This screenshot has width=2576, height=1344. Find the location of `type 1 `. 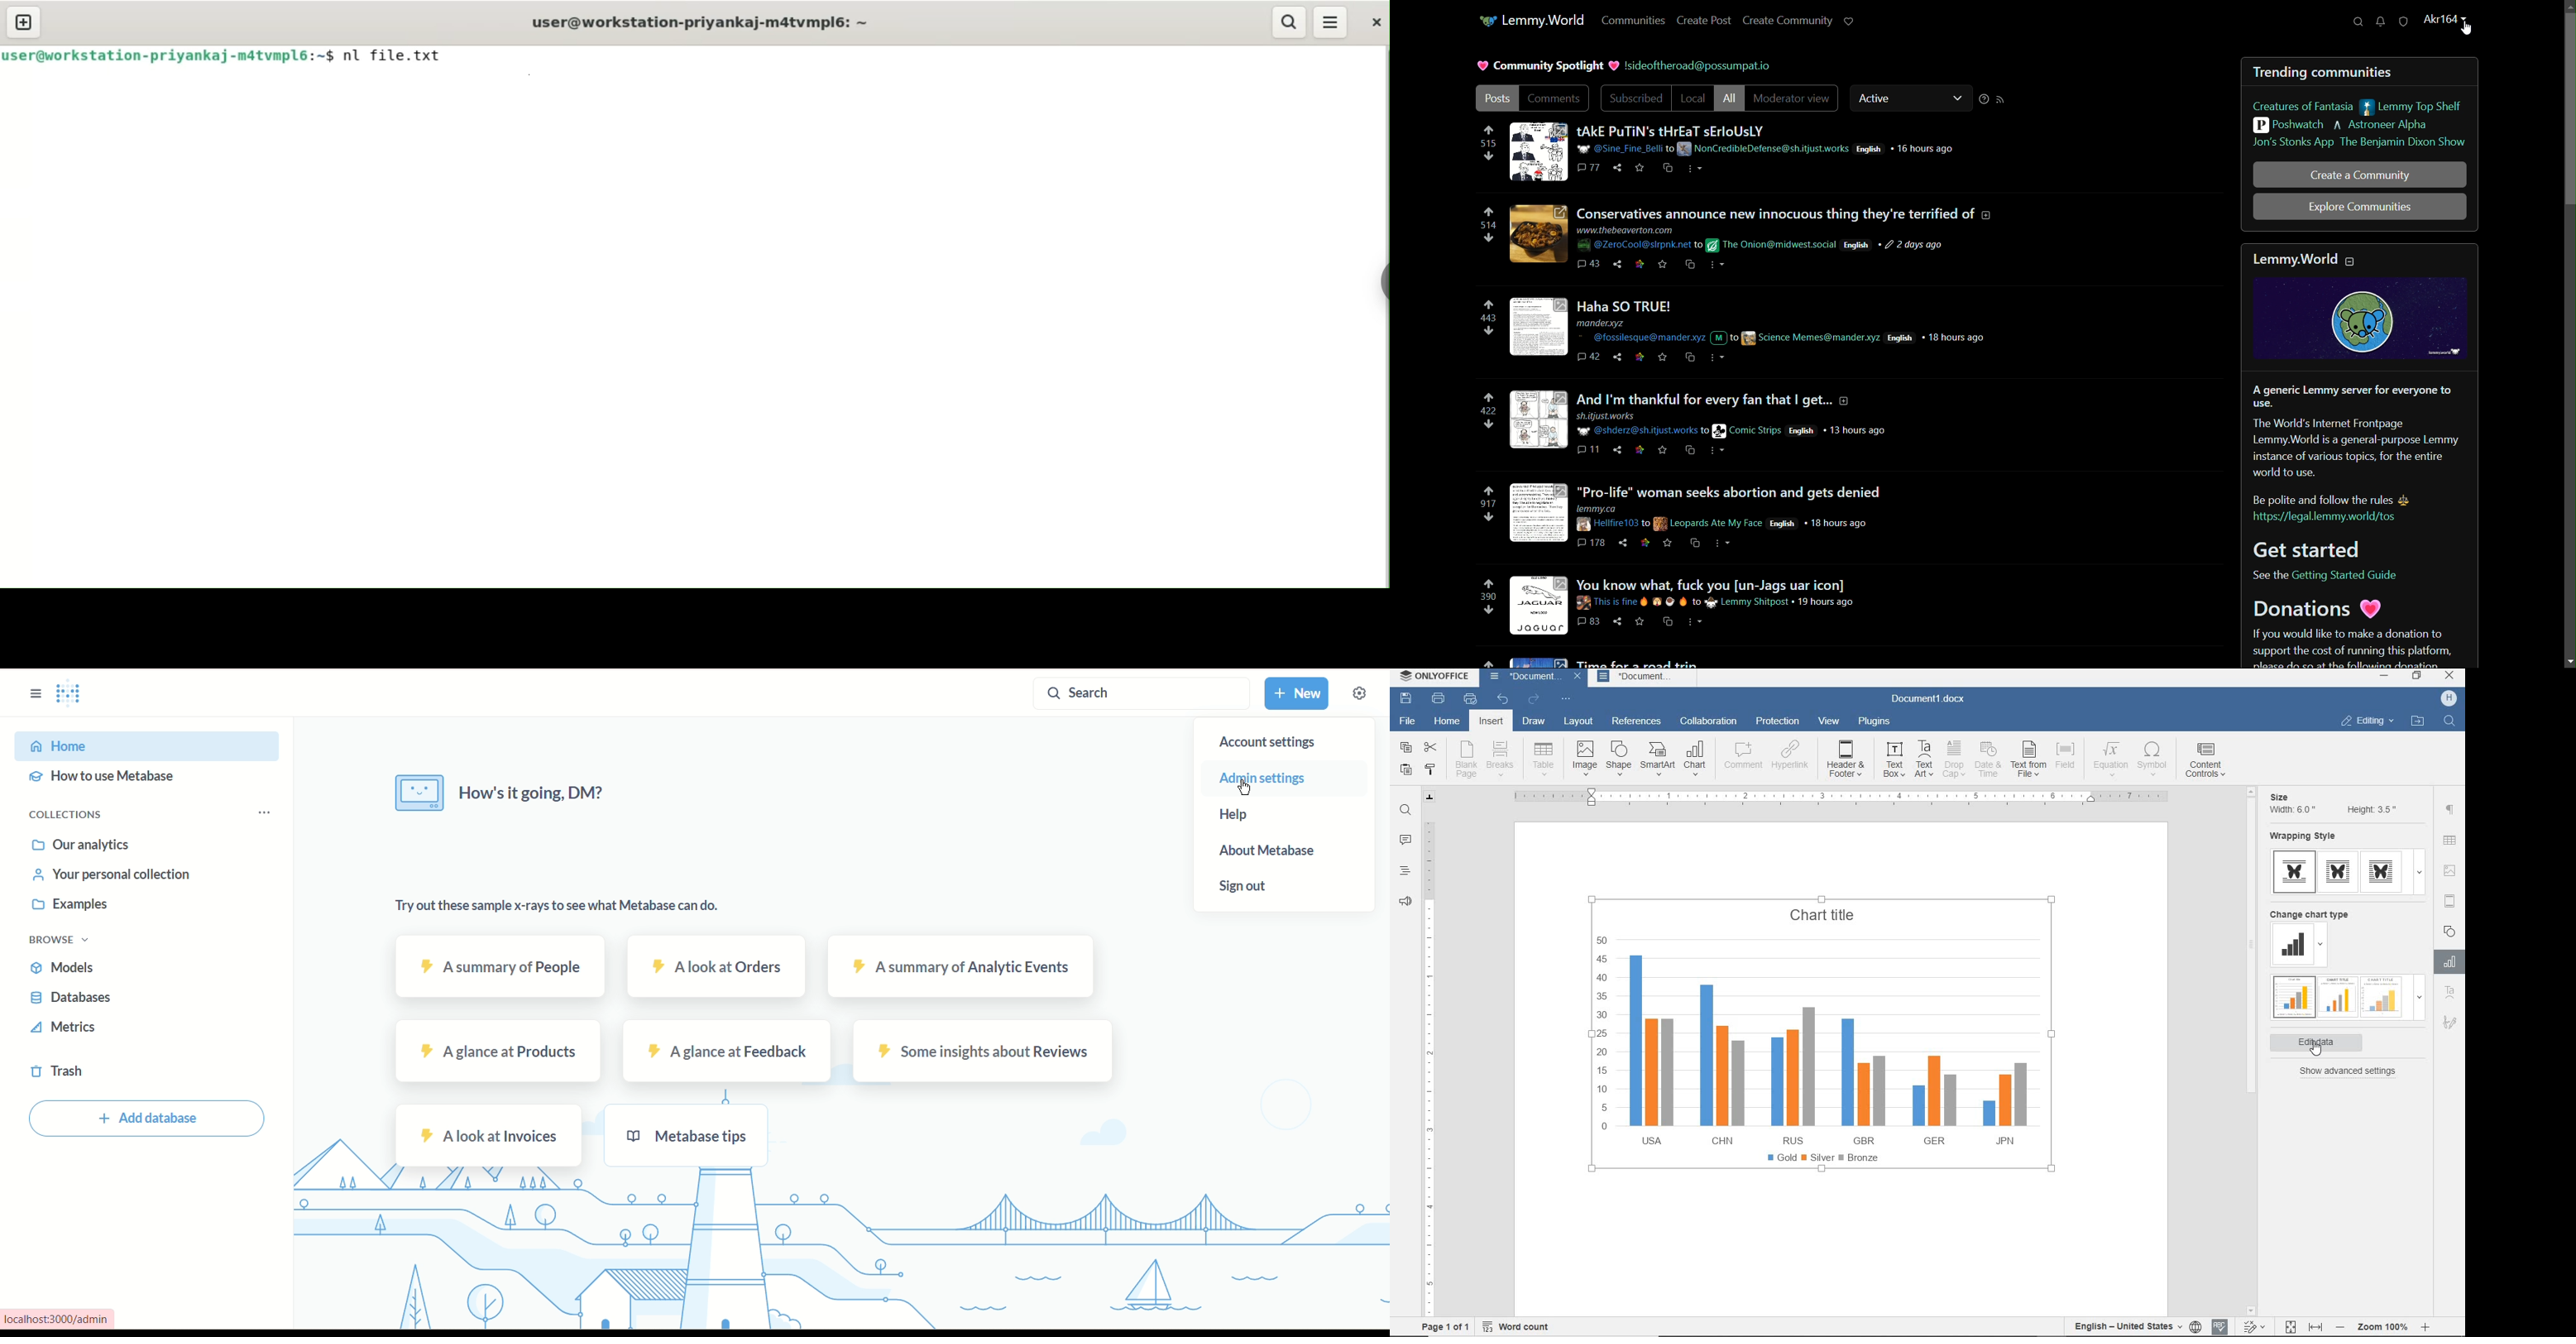

type 1  is located at coordinates (2292, 997).